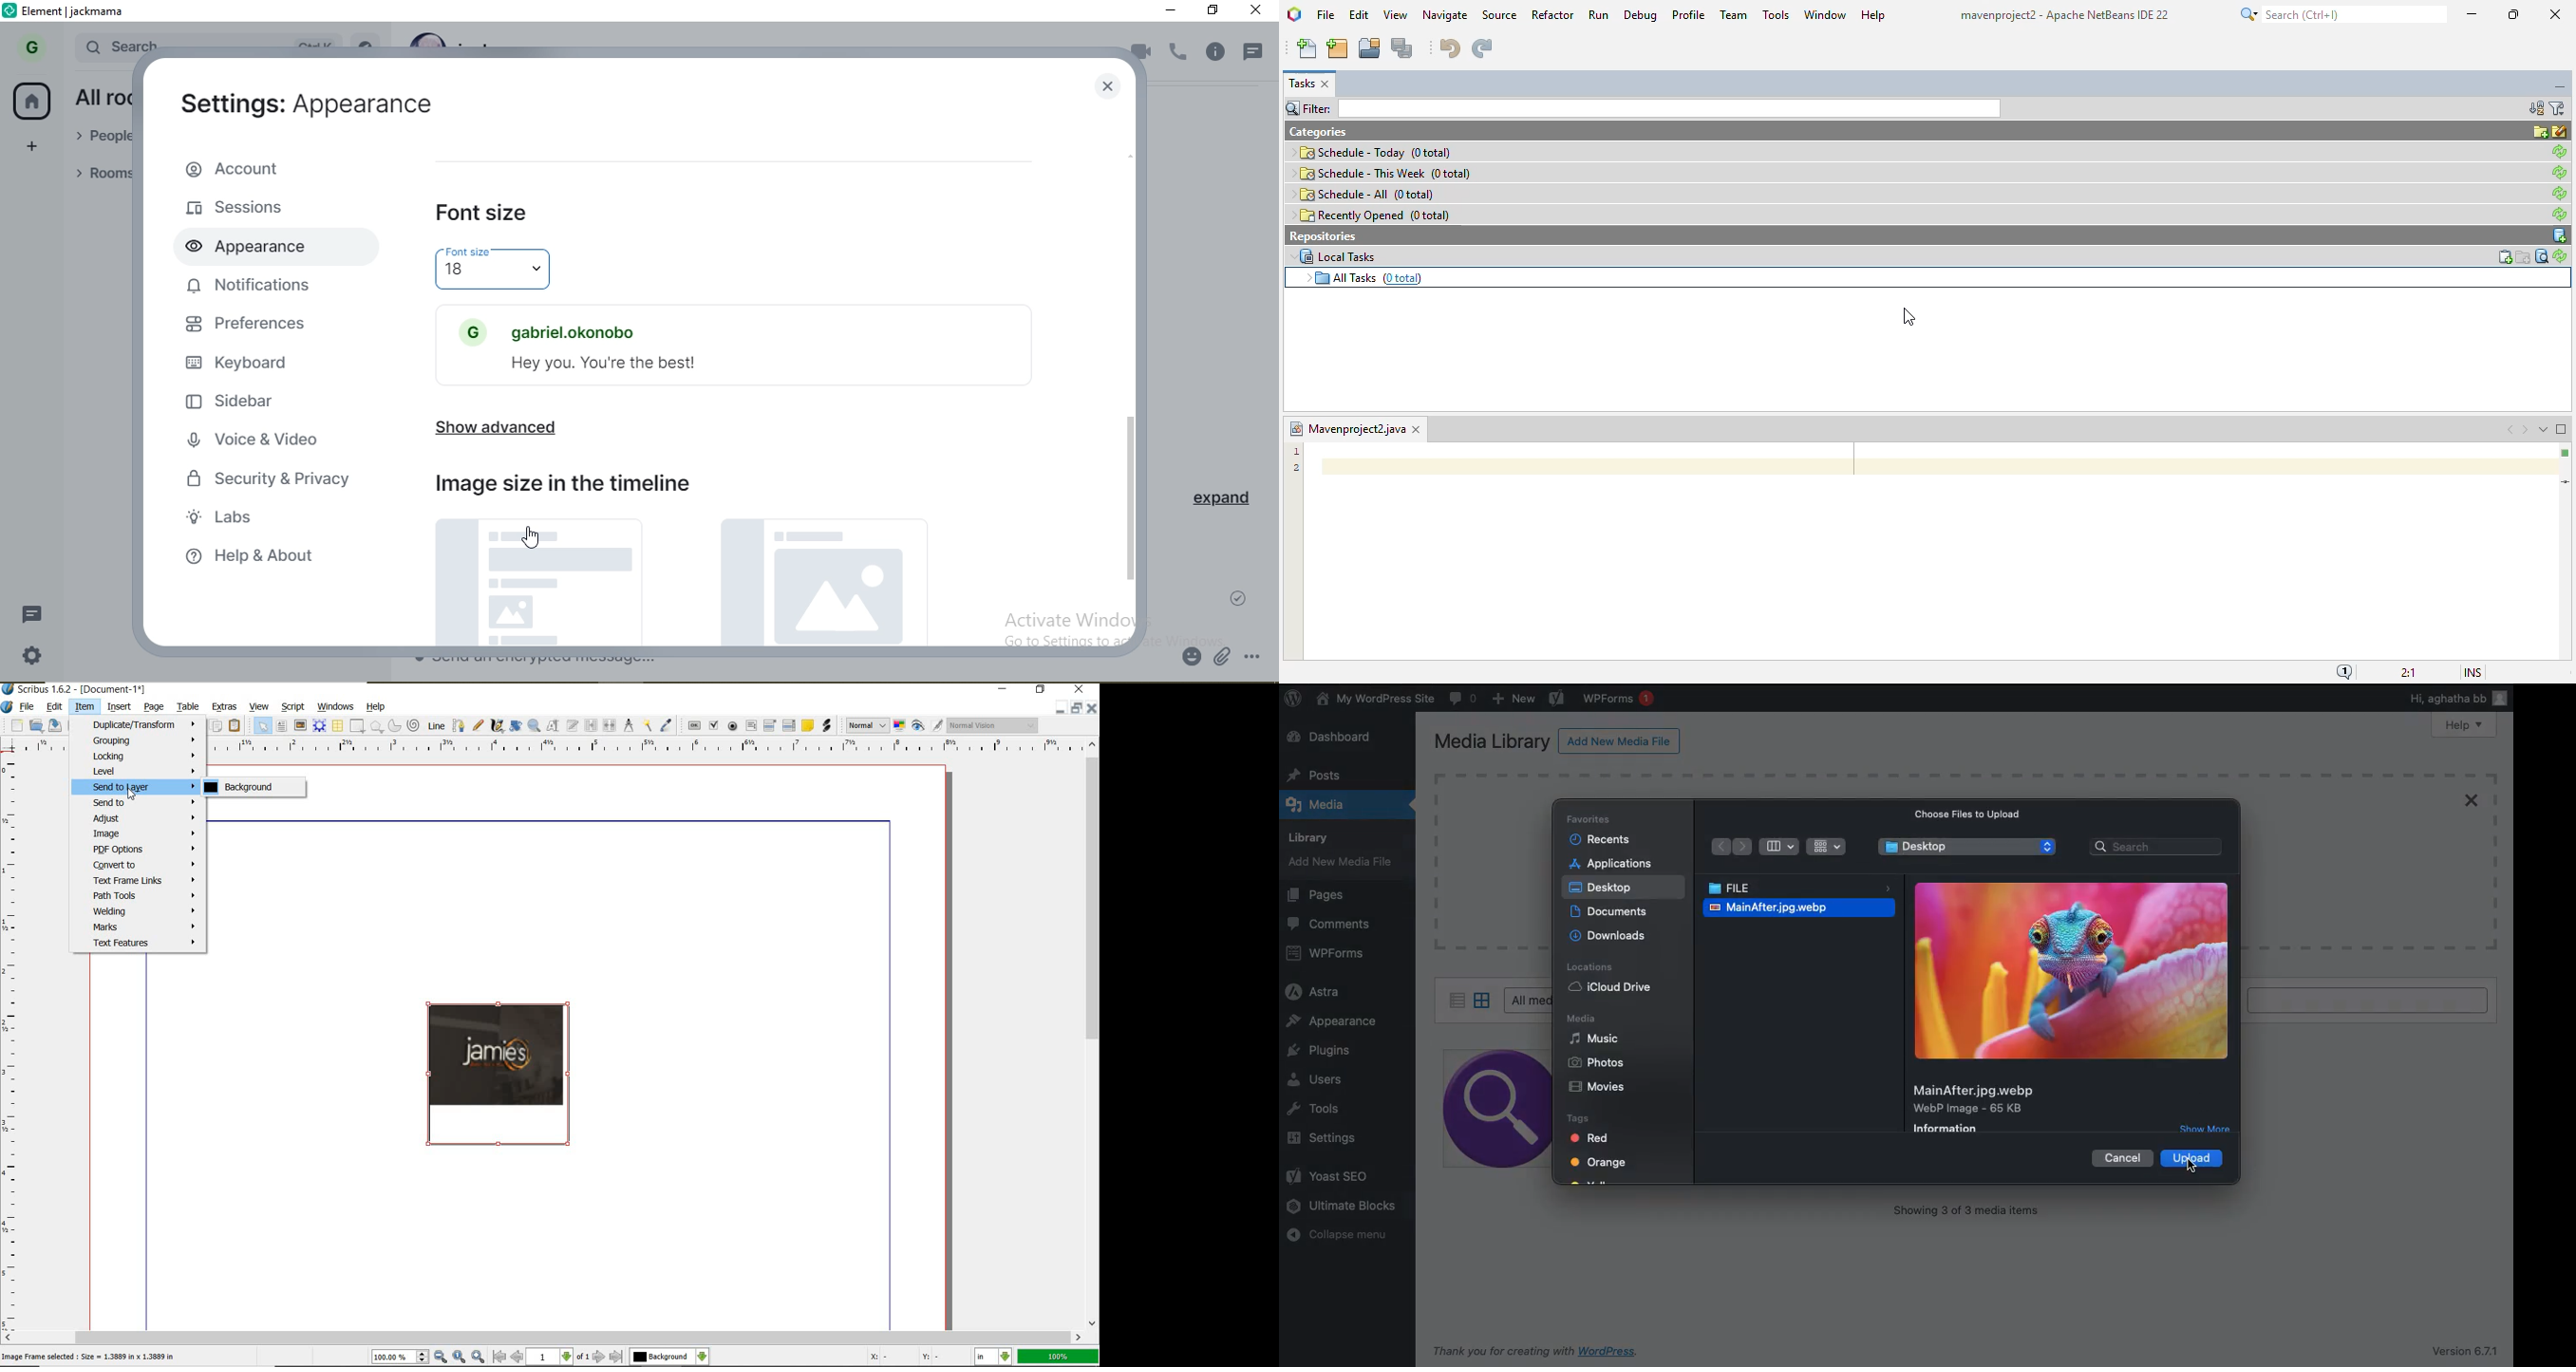 The width and height of the screenshot is (2576, 1372). What do you see at coordinates (140, 943) in the screenshot?
I see `Text Features` at bounding box center [140, 943].